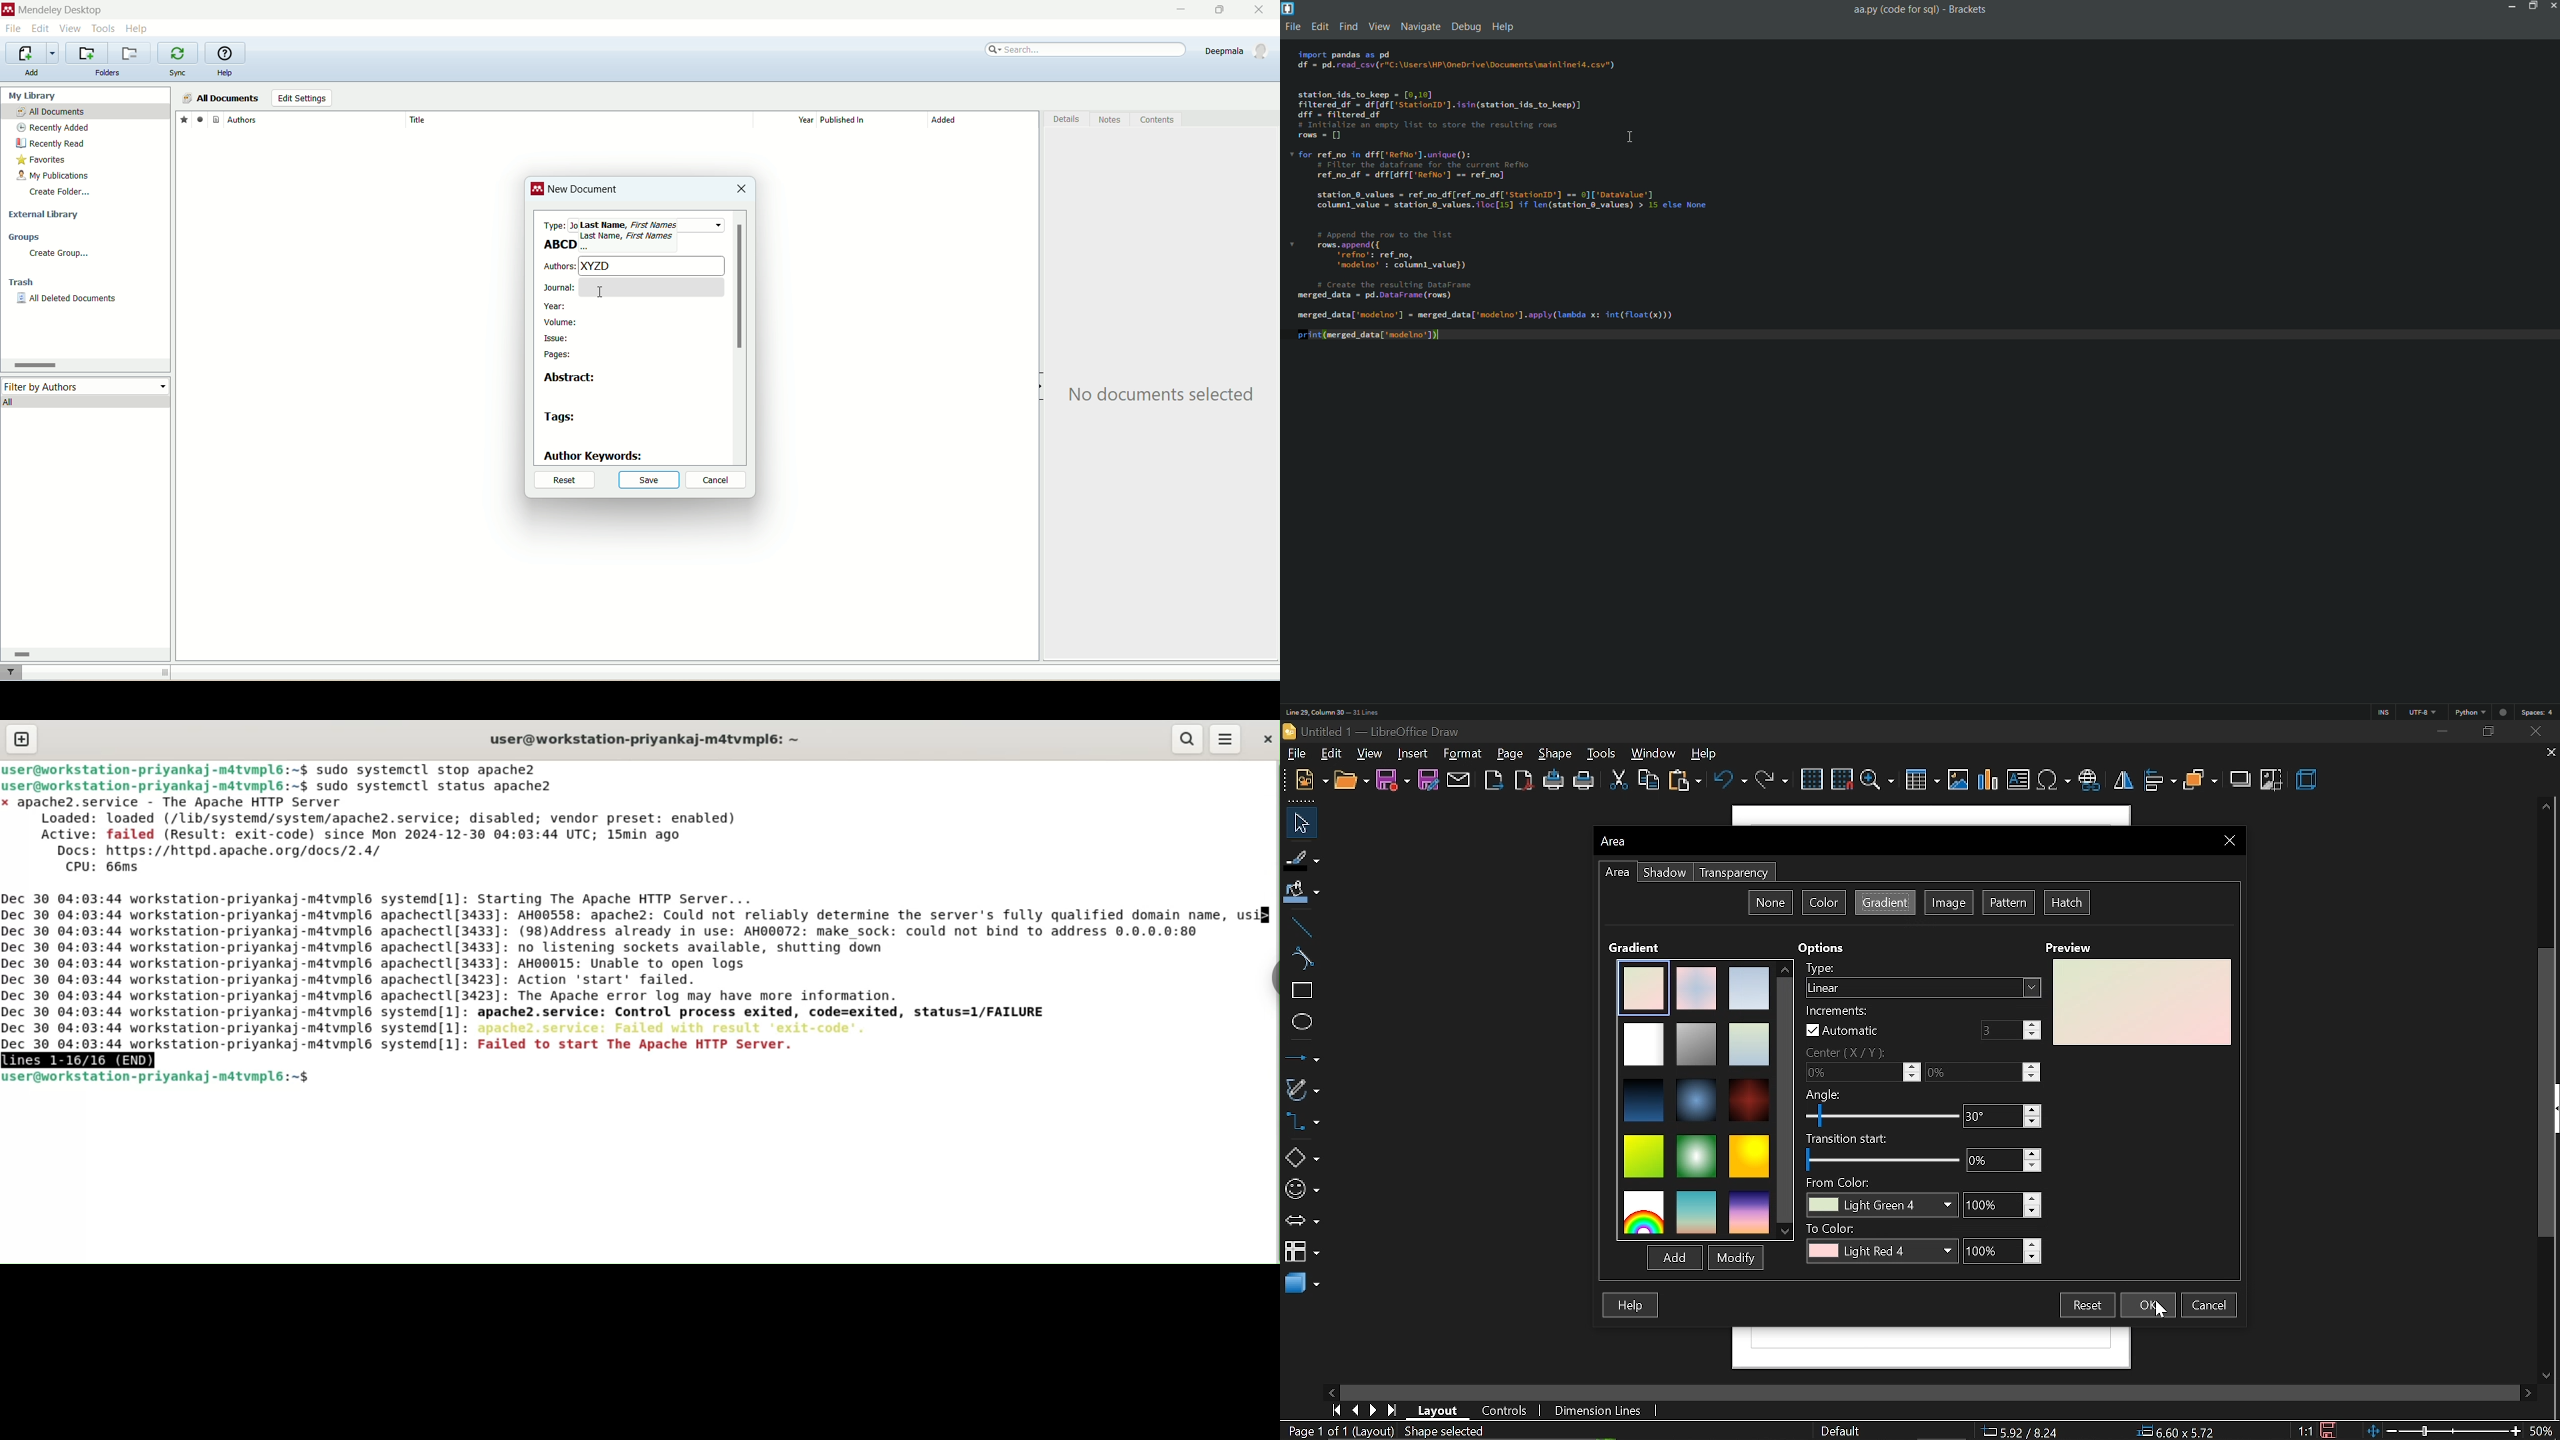 The height and width of the screenshot is (1456, 2576). What do you see at coordinates (1950, 904) in the screenshot?
I see `image` at bounding box center [1950, 904].